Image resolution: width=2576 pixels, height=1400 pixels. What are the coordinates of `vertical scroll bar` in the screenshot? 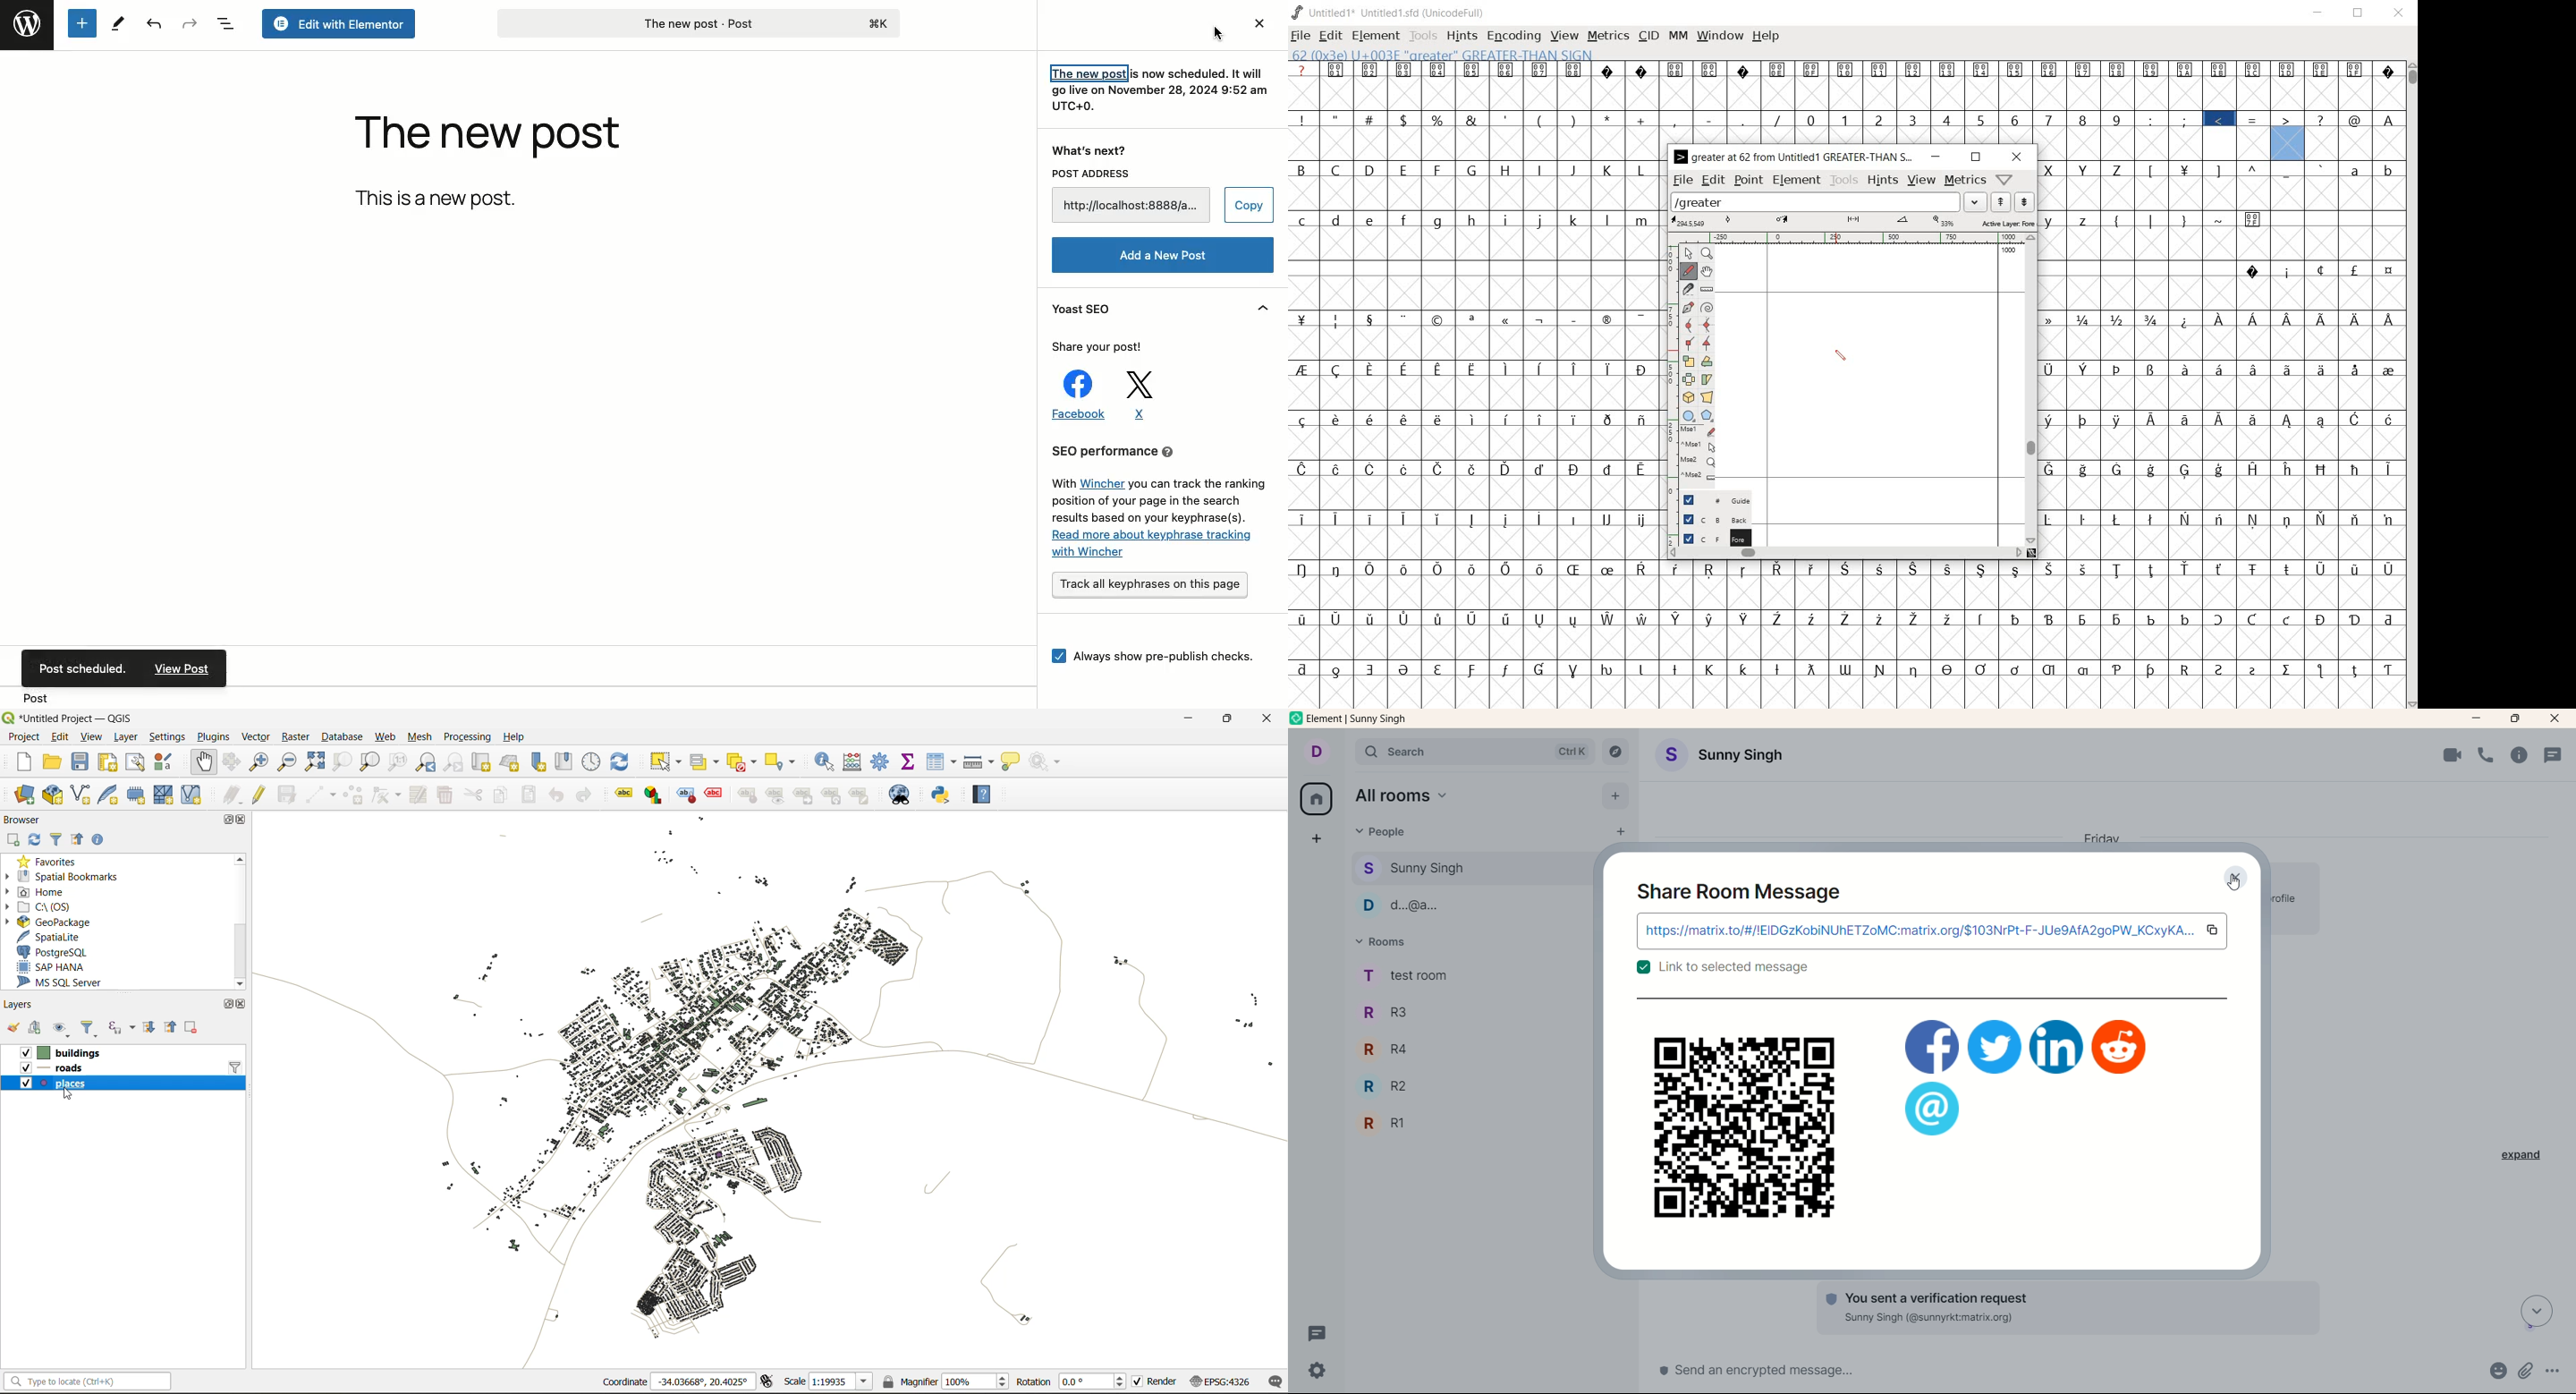 It's located at (2568, 1066).